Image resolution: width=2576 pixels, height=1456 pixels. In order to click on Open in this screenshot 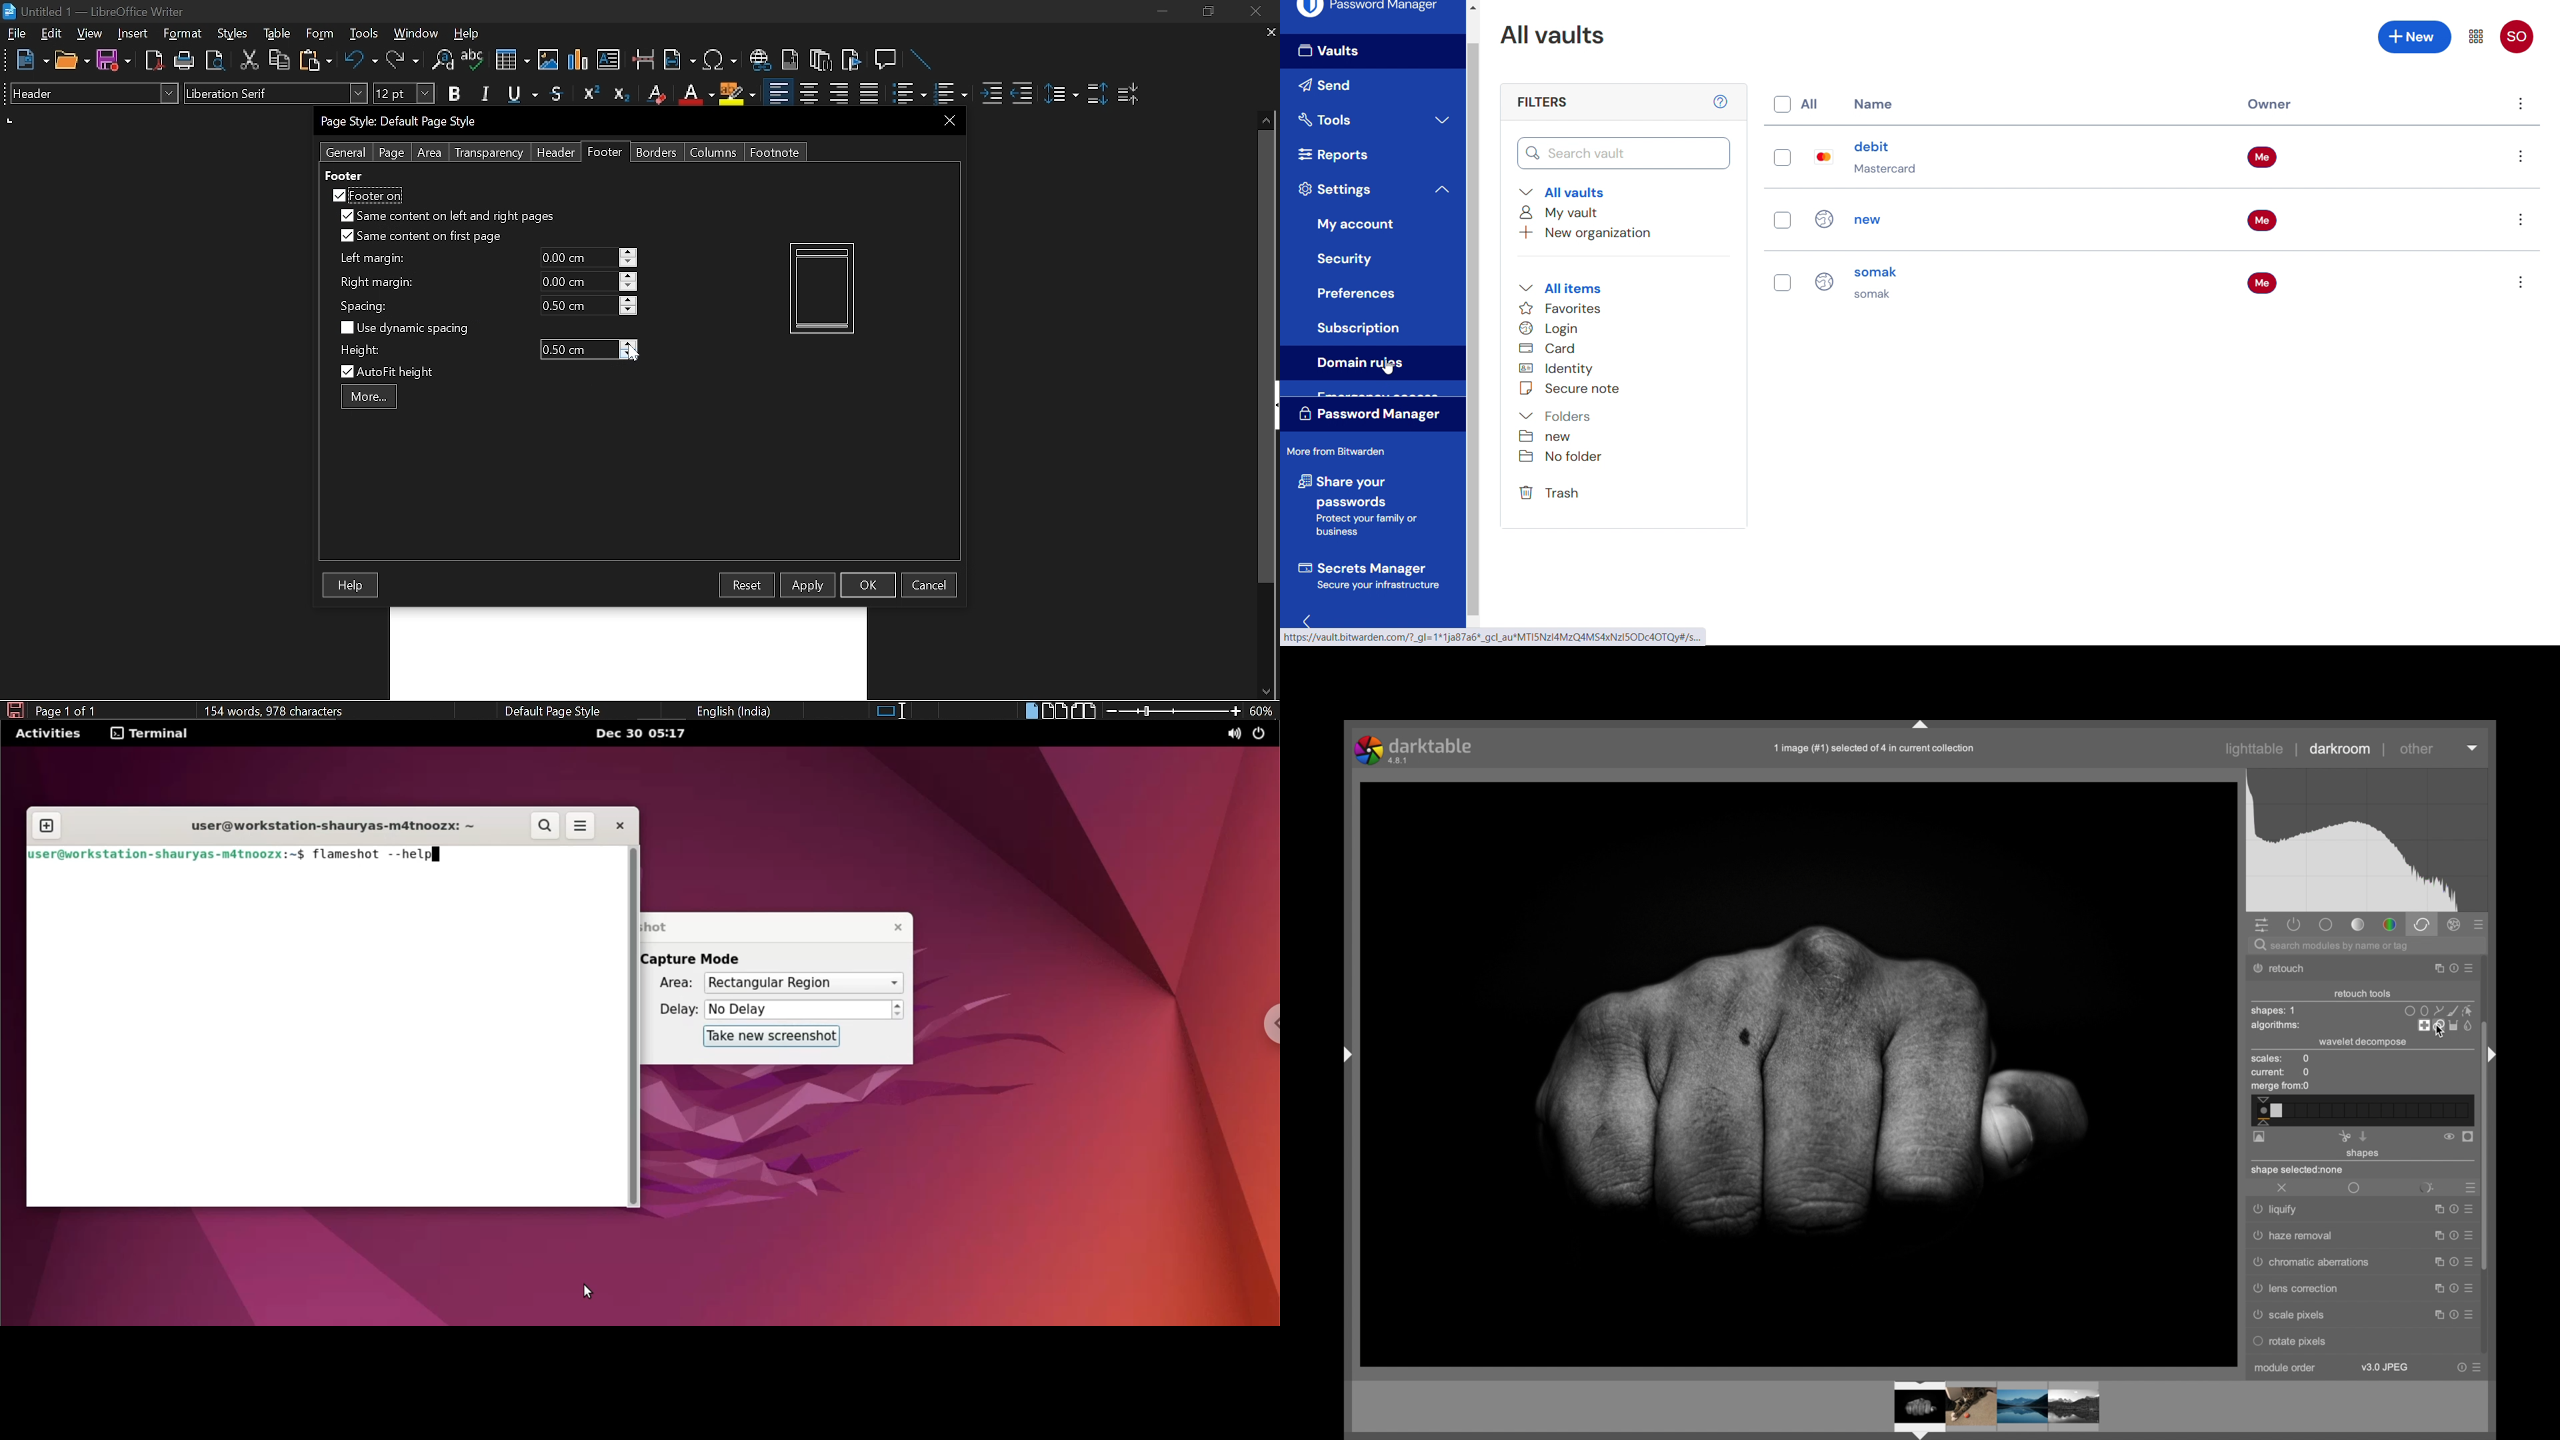, I will do `click(72, 61)`.